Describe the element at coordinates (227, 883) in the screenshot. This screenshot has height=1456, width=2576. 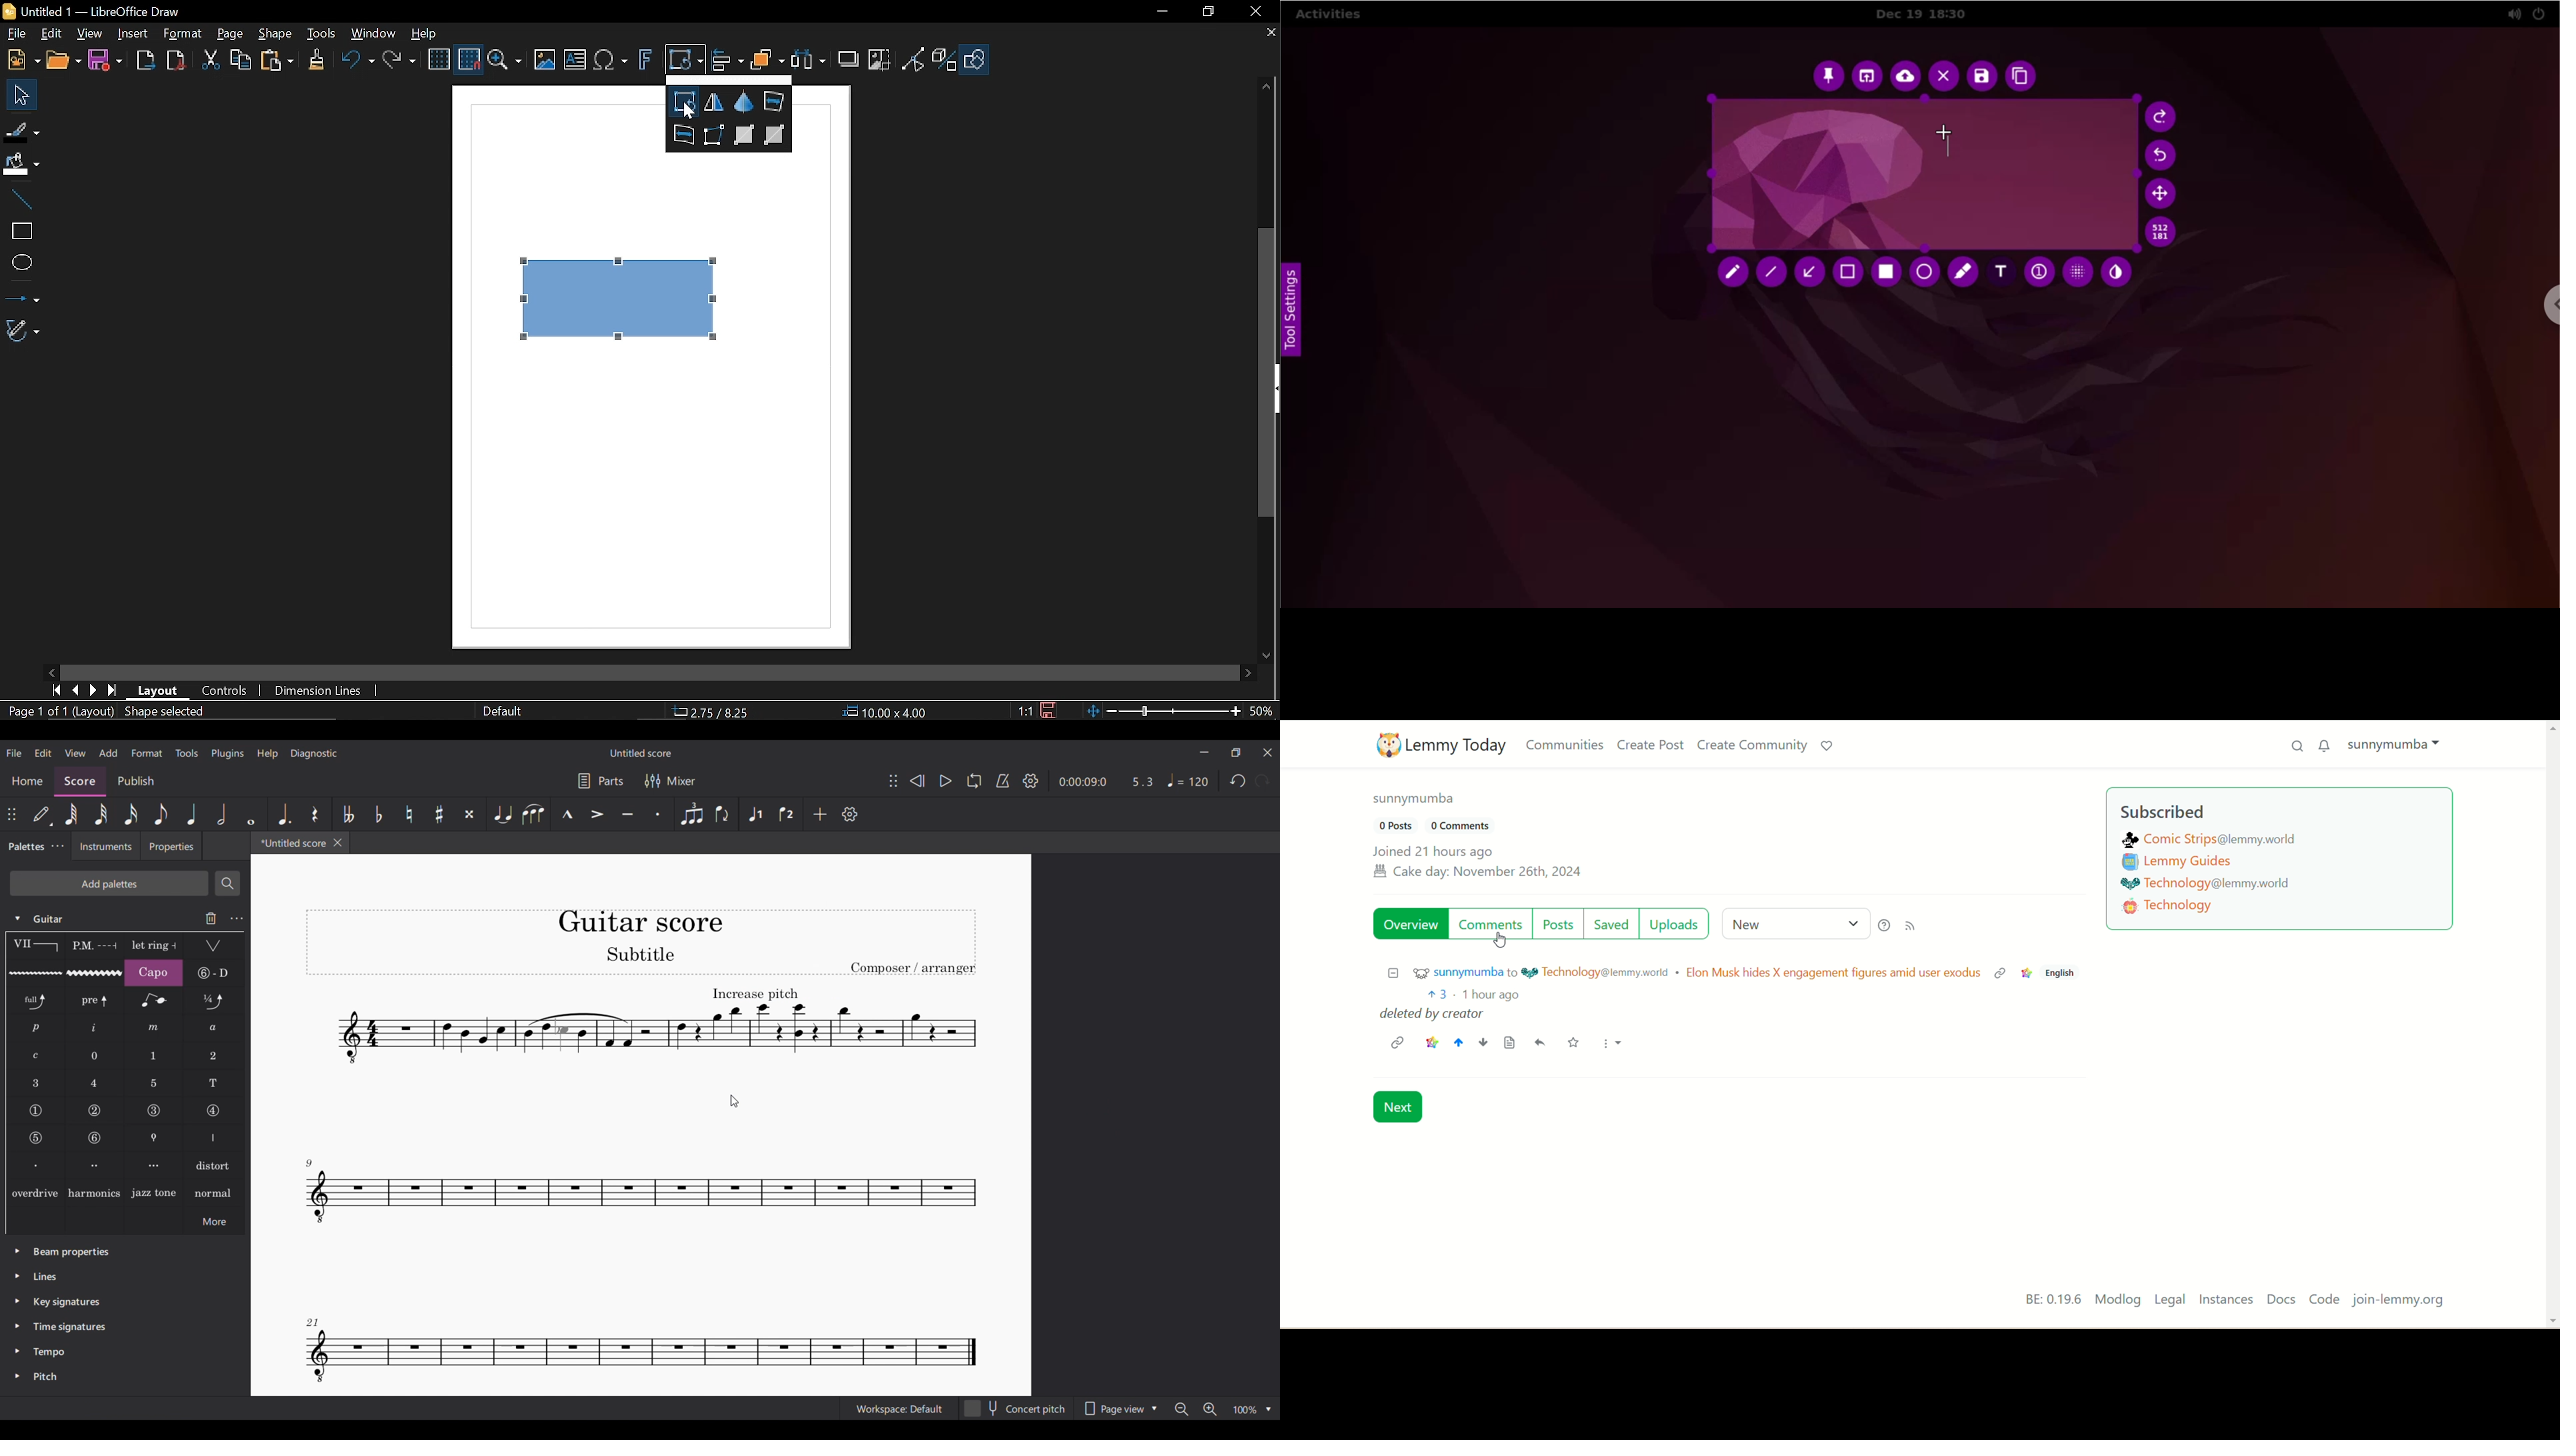
I see `Search` at that location.